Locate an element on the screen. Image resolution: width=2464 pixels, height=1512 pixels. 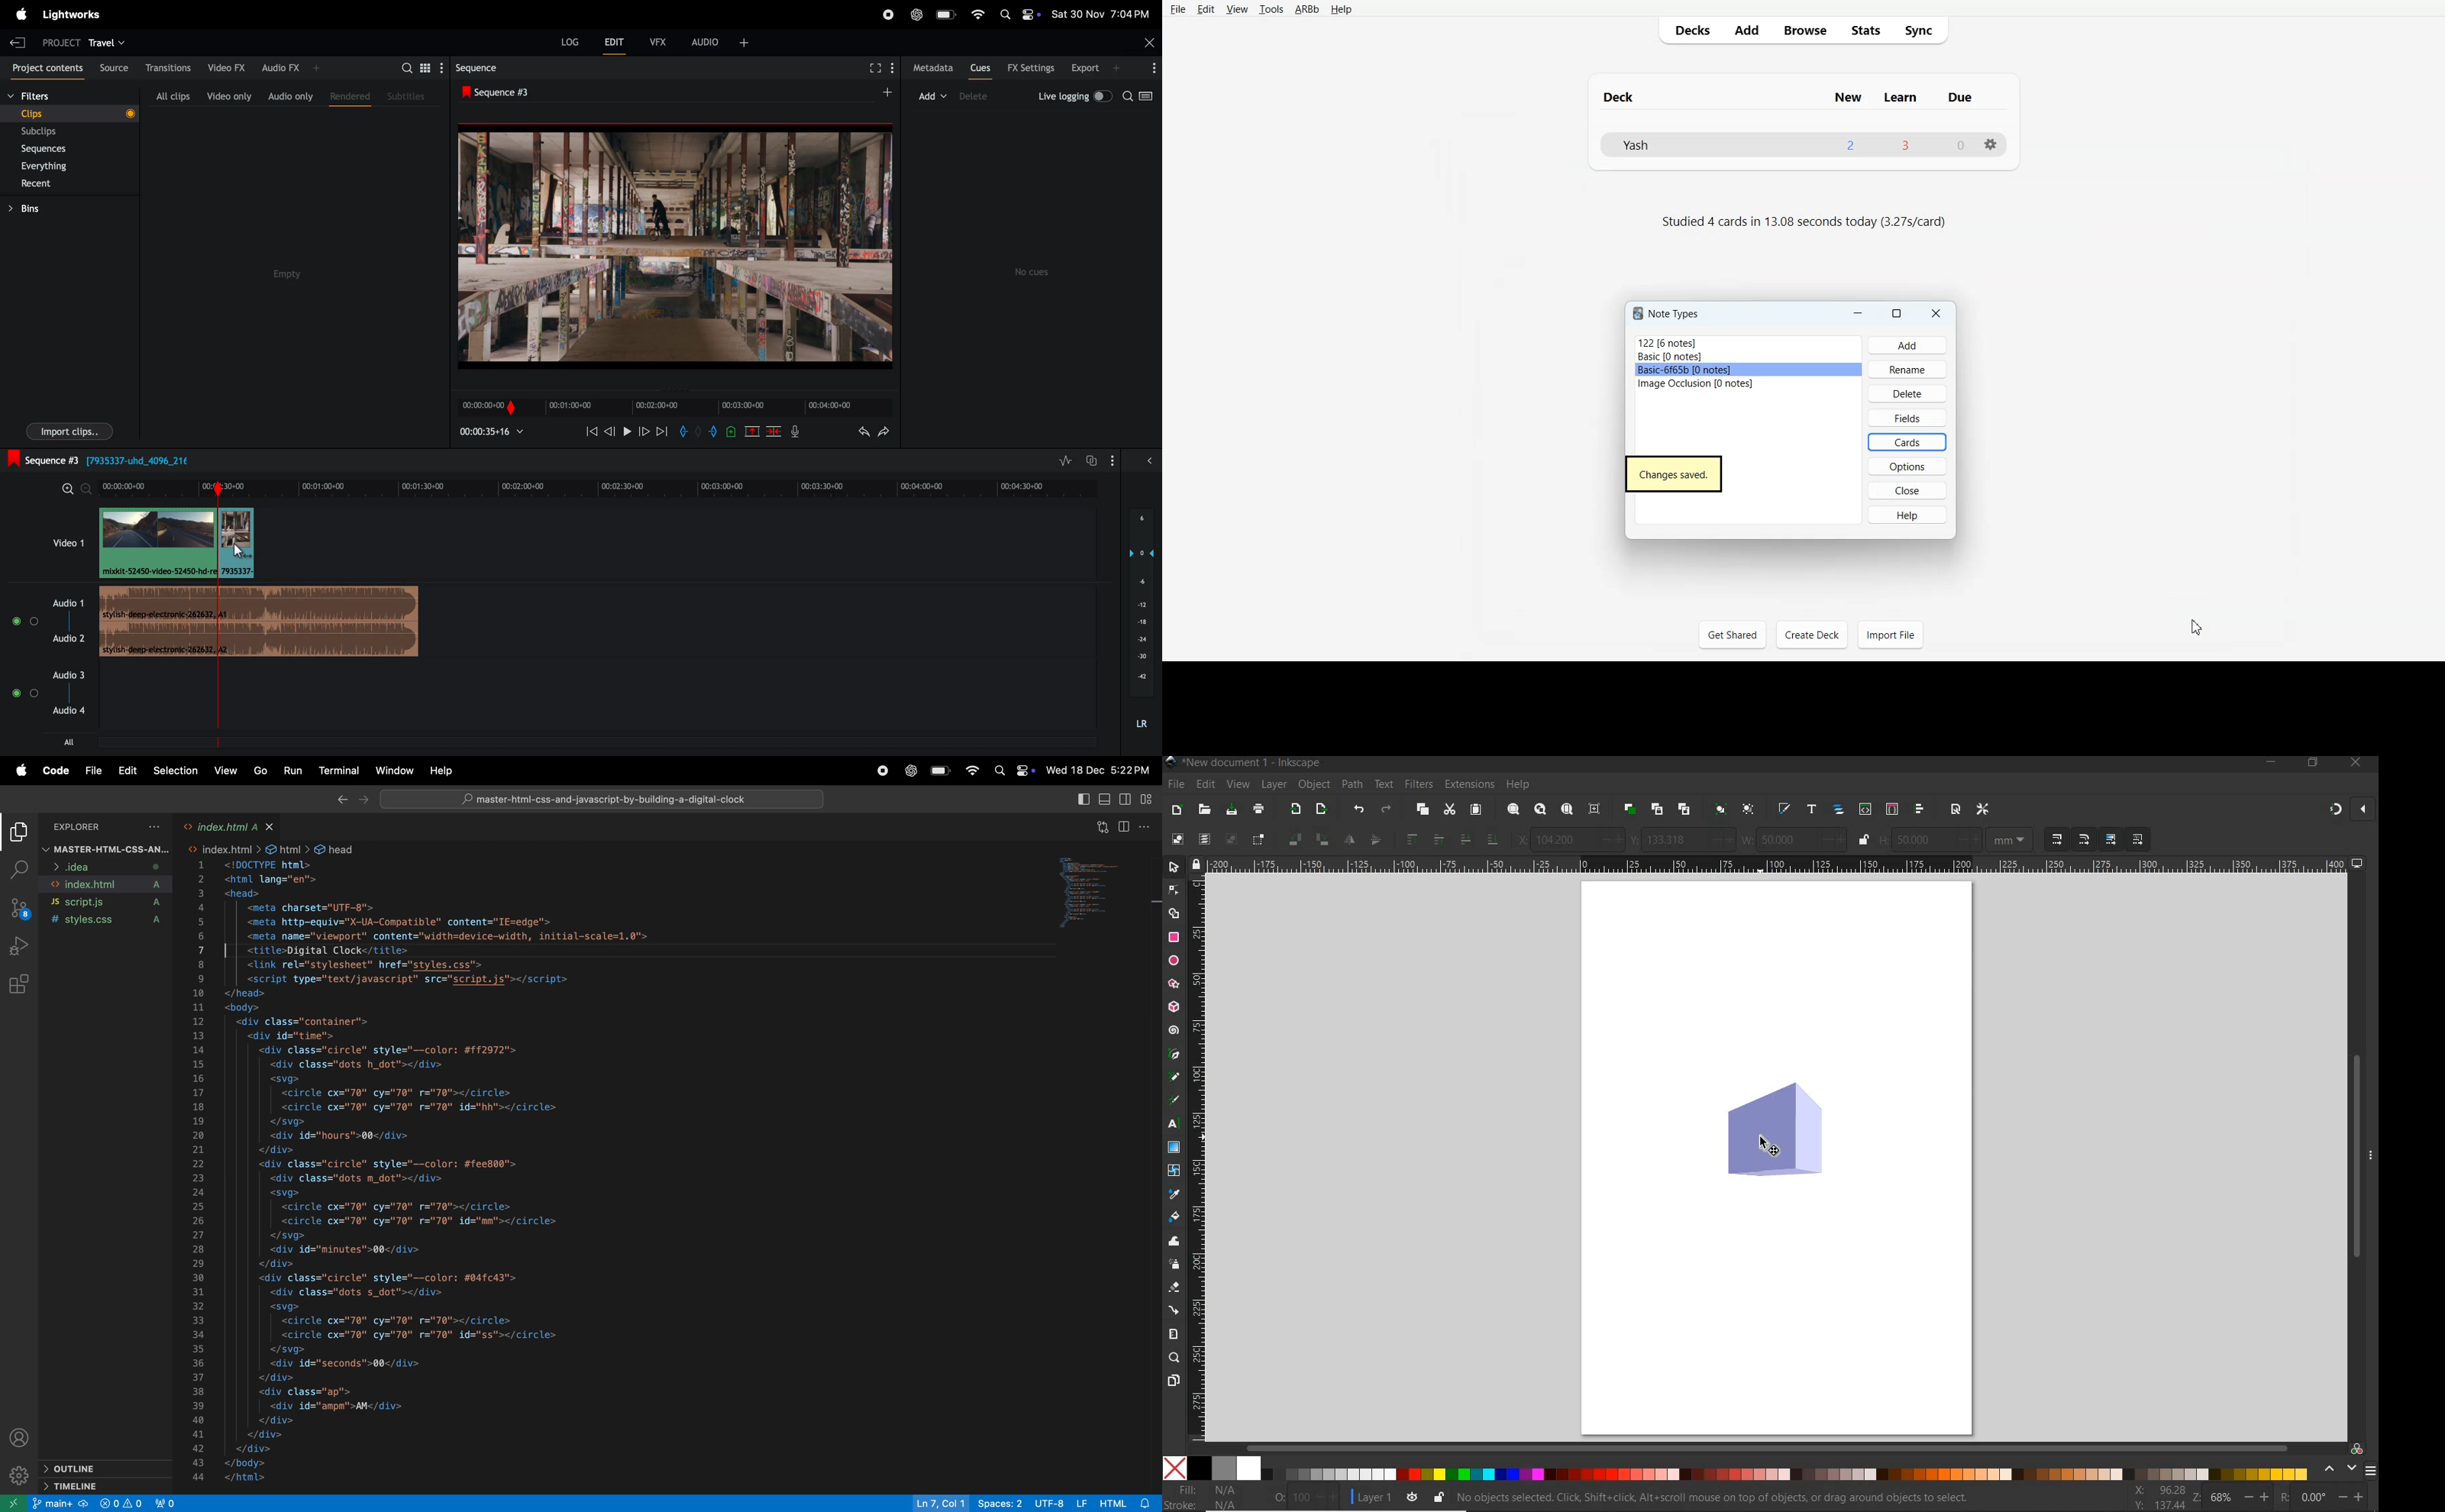
no cues is located at coordinates (1035, 272).